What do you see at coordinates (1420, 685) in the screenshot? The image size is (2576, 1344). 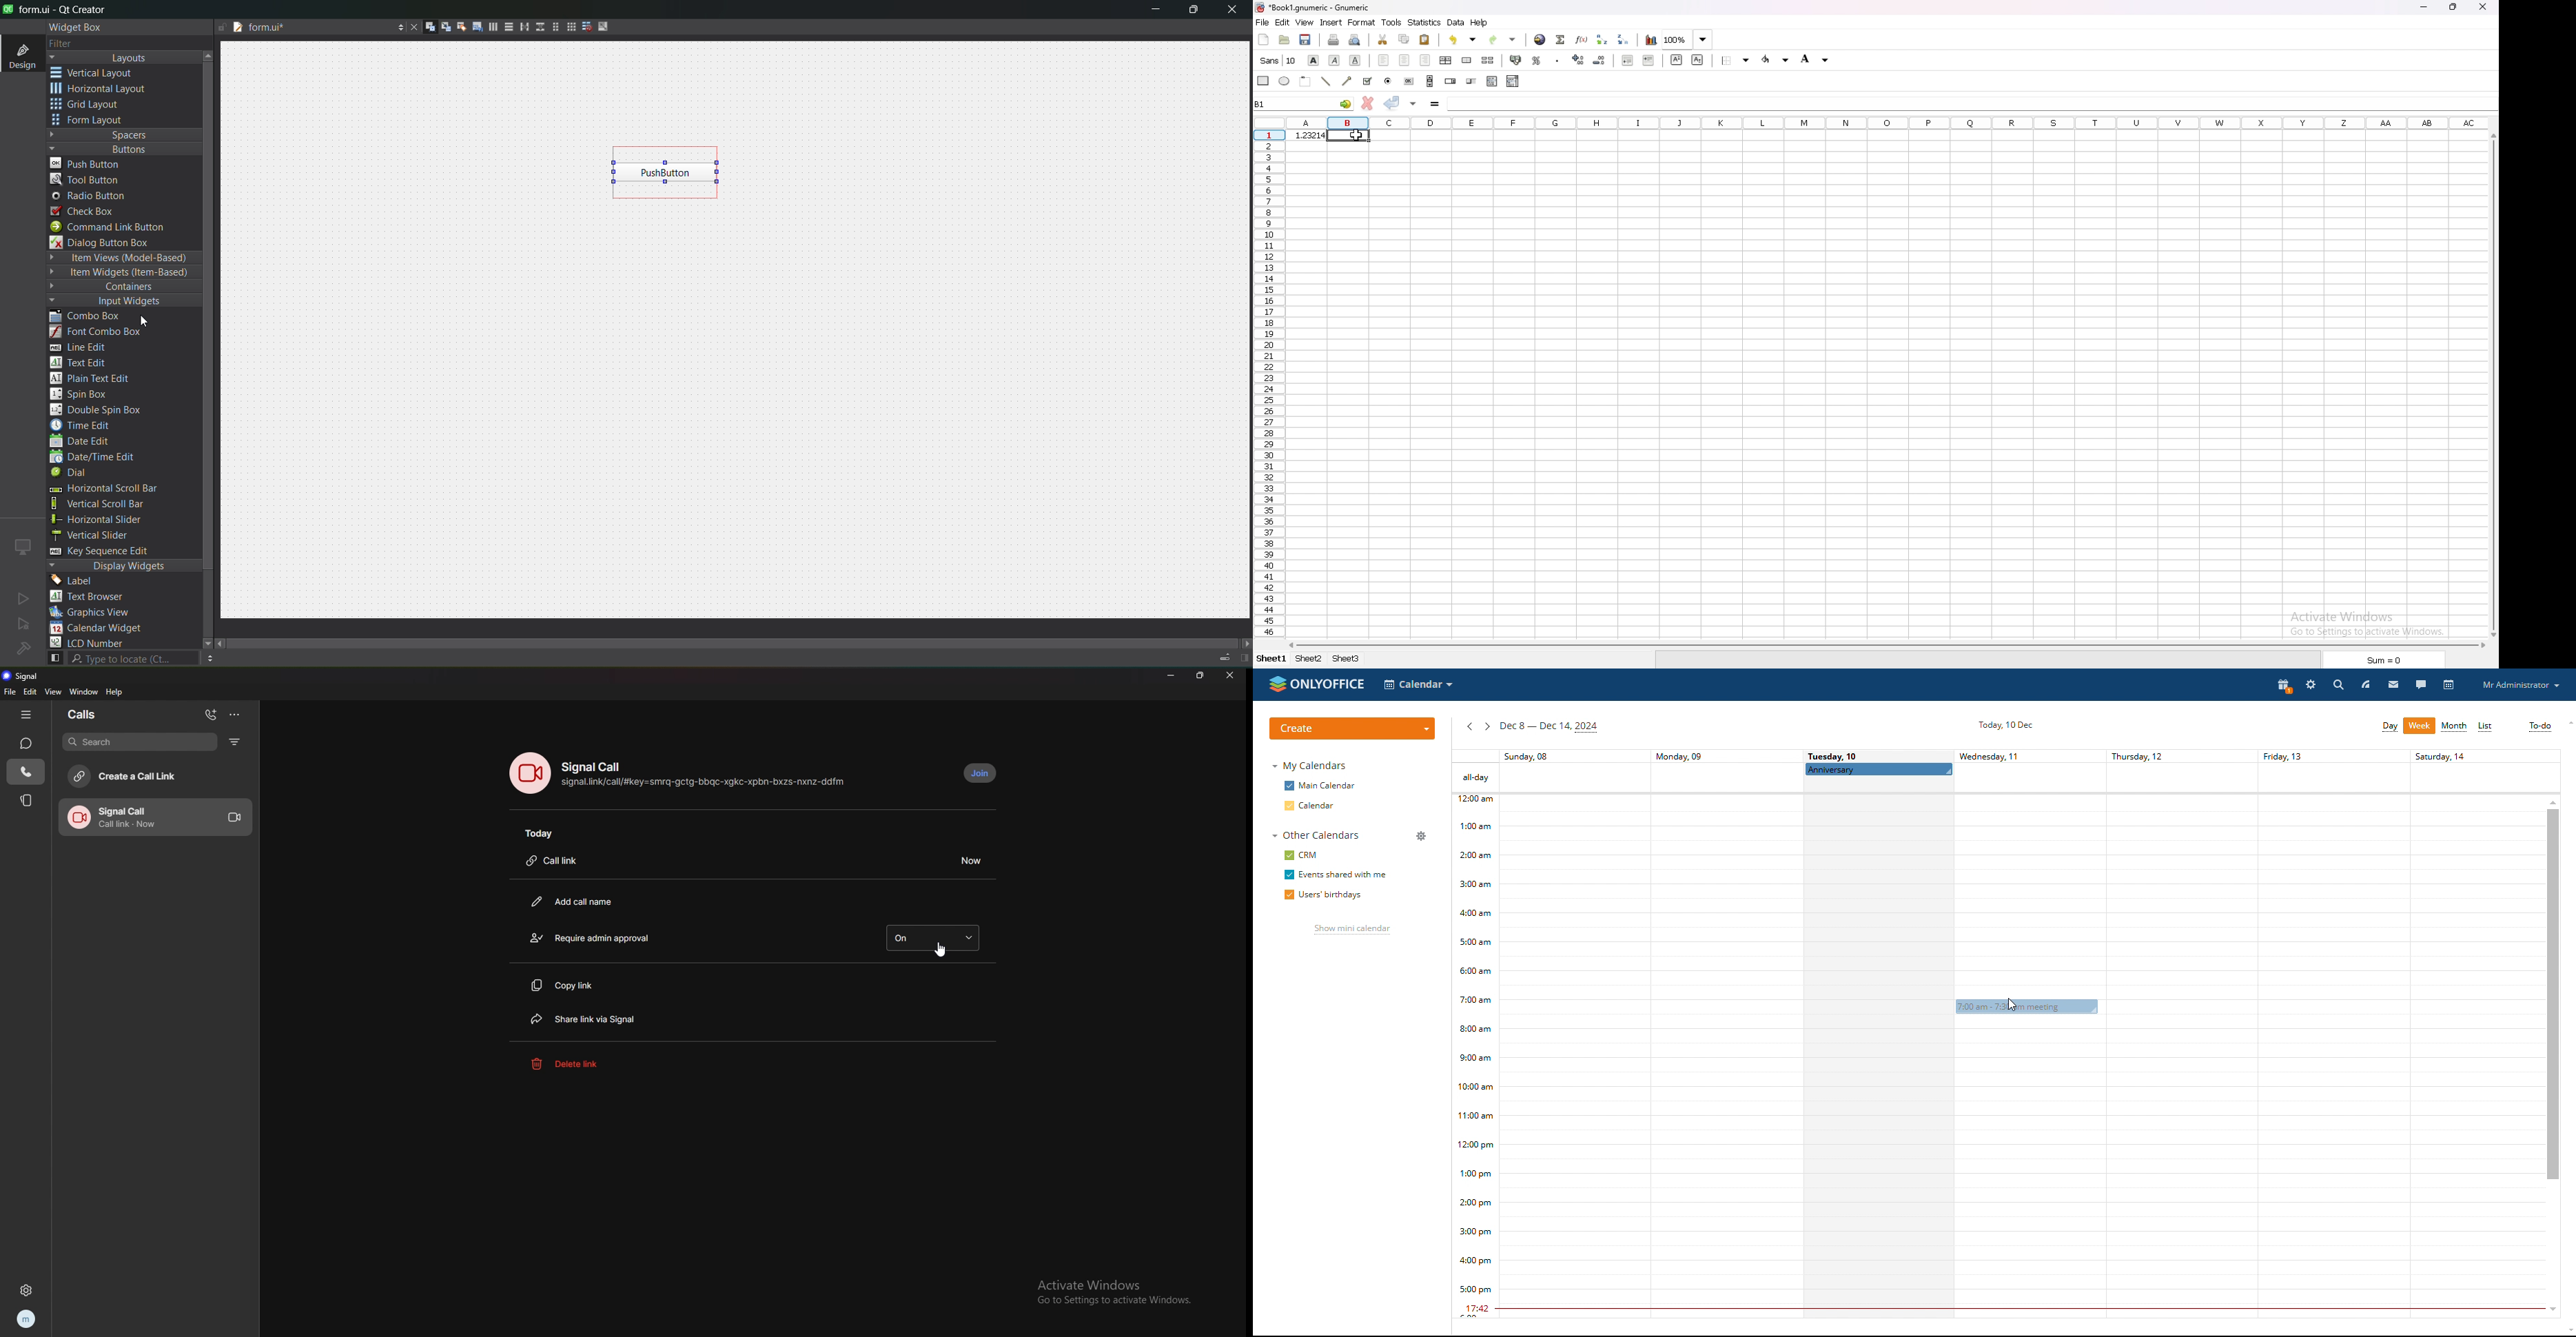 I see `select application` at bounding box center [1420, 685].